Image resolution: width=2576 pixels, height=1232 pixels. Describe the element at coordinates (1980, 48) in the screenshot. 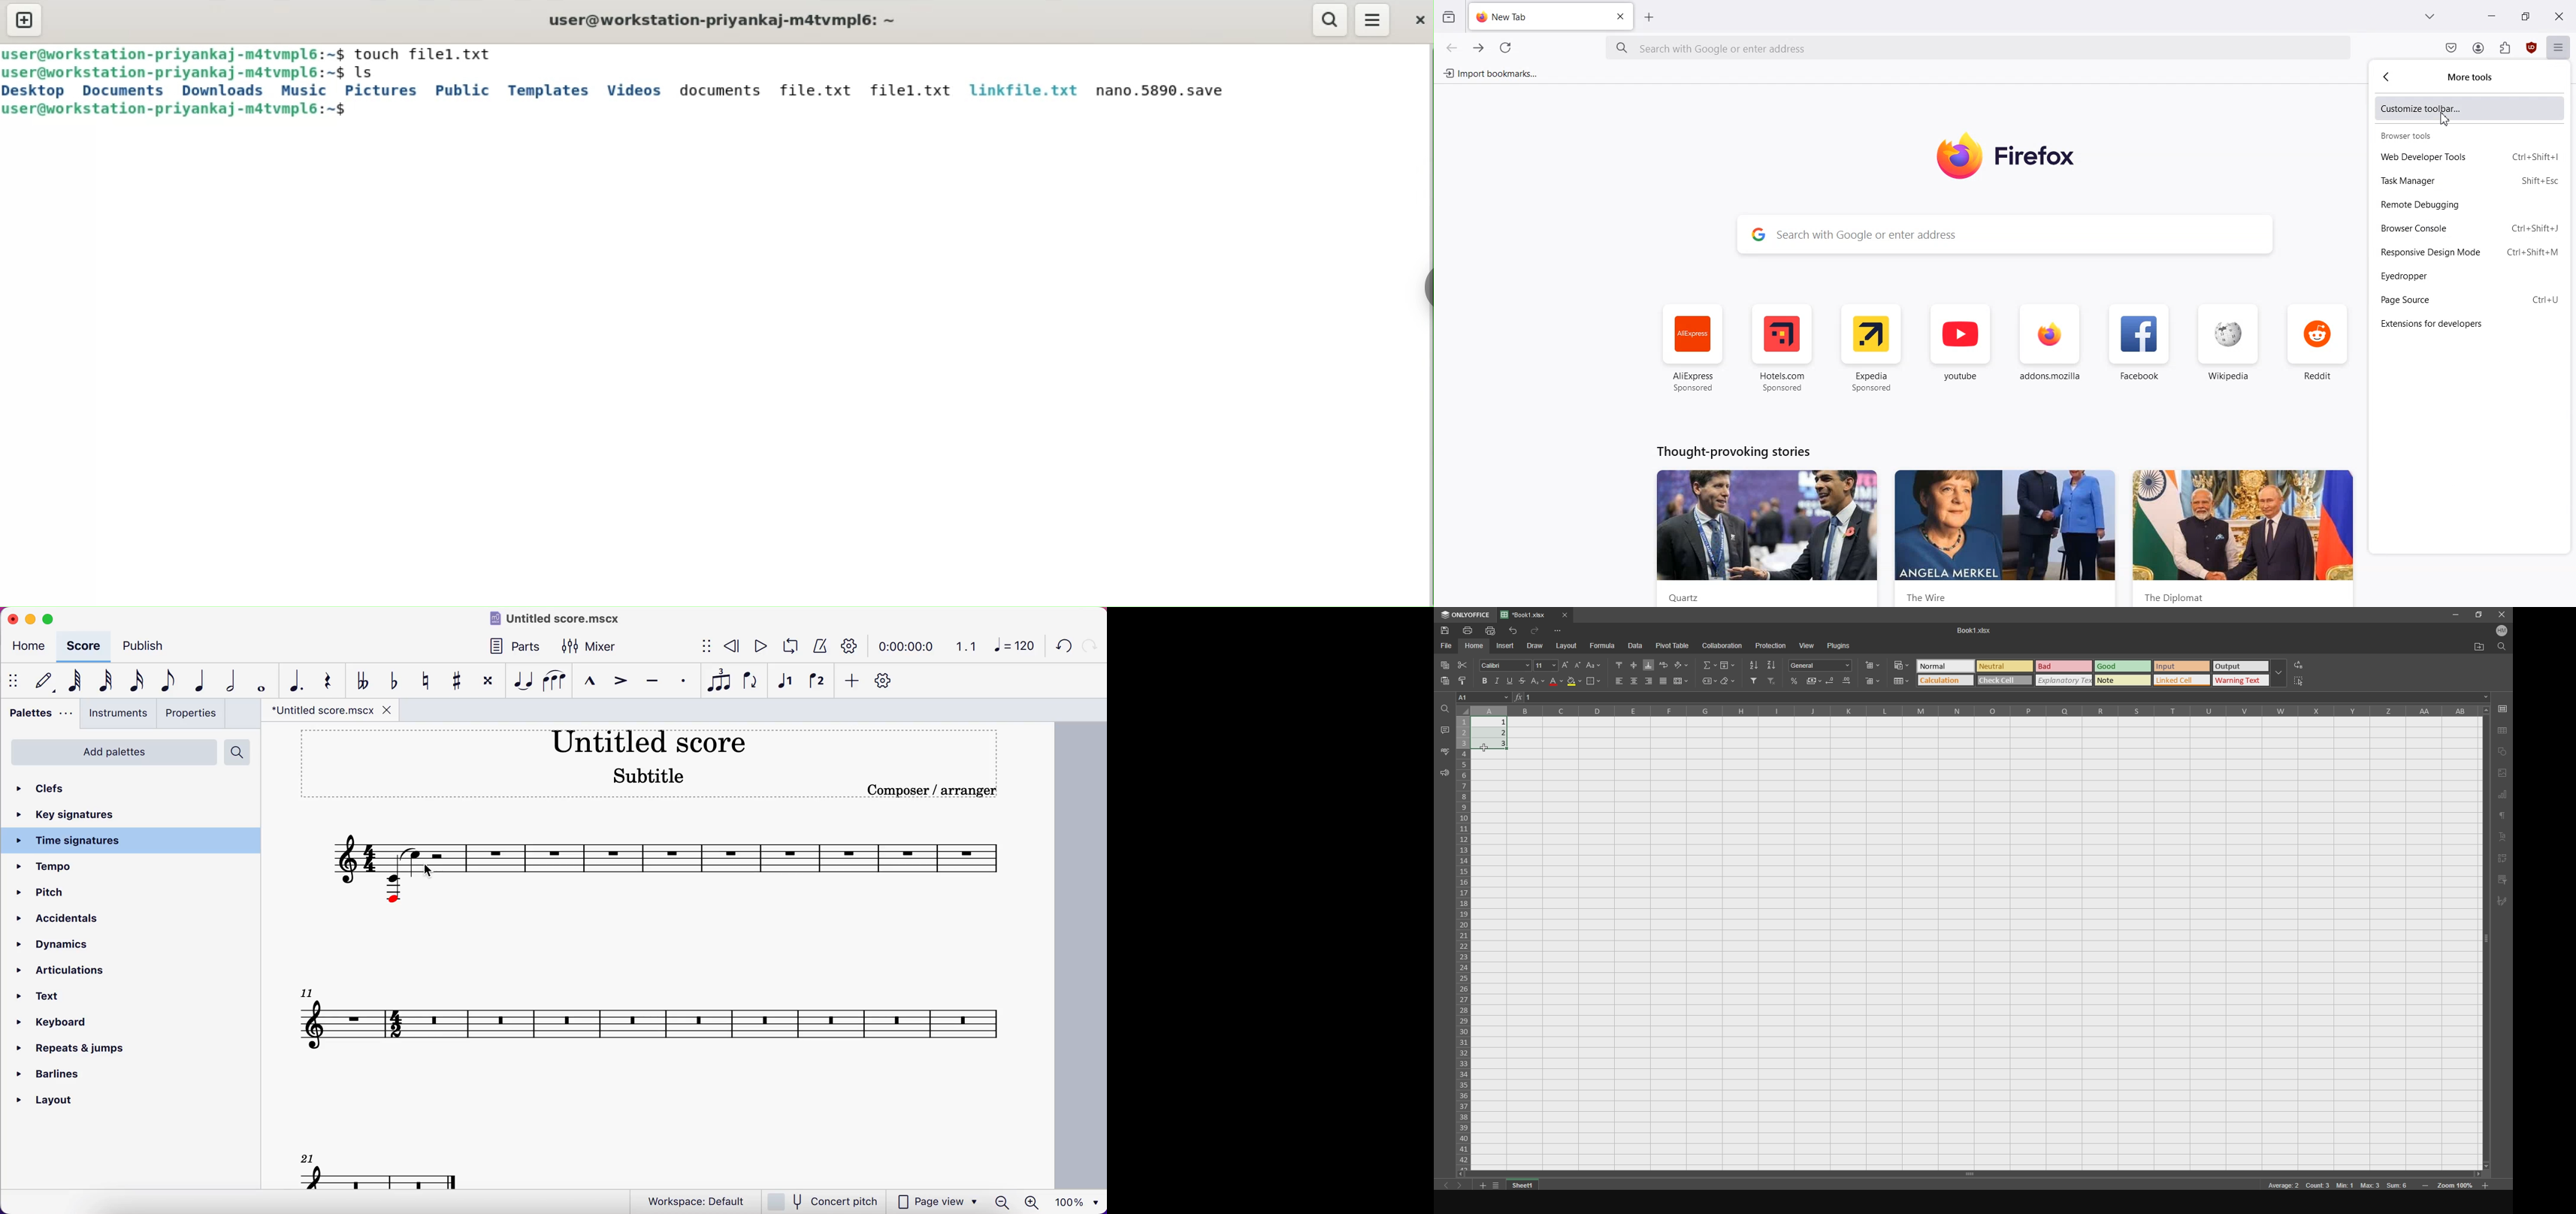

I see `Search Bar` at that location.